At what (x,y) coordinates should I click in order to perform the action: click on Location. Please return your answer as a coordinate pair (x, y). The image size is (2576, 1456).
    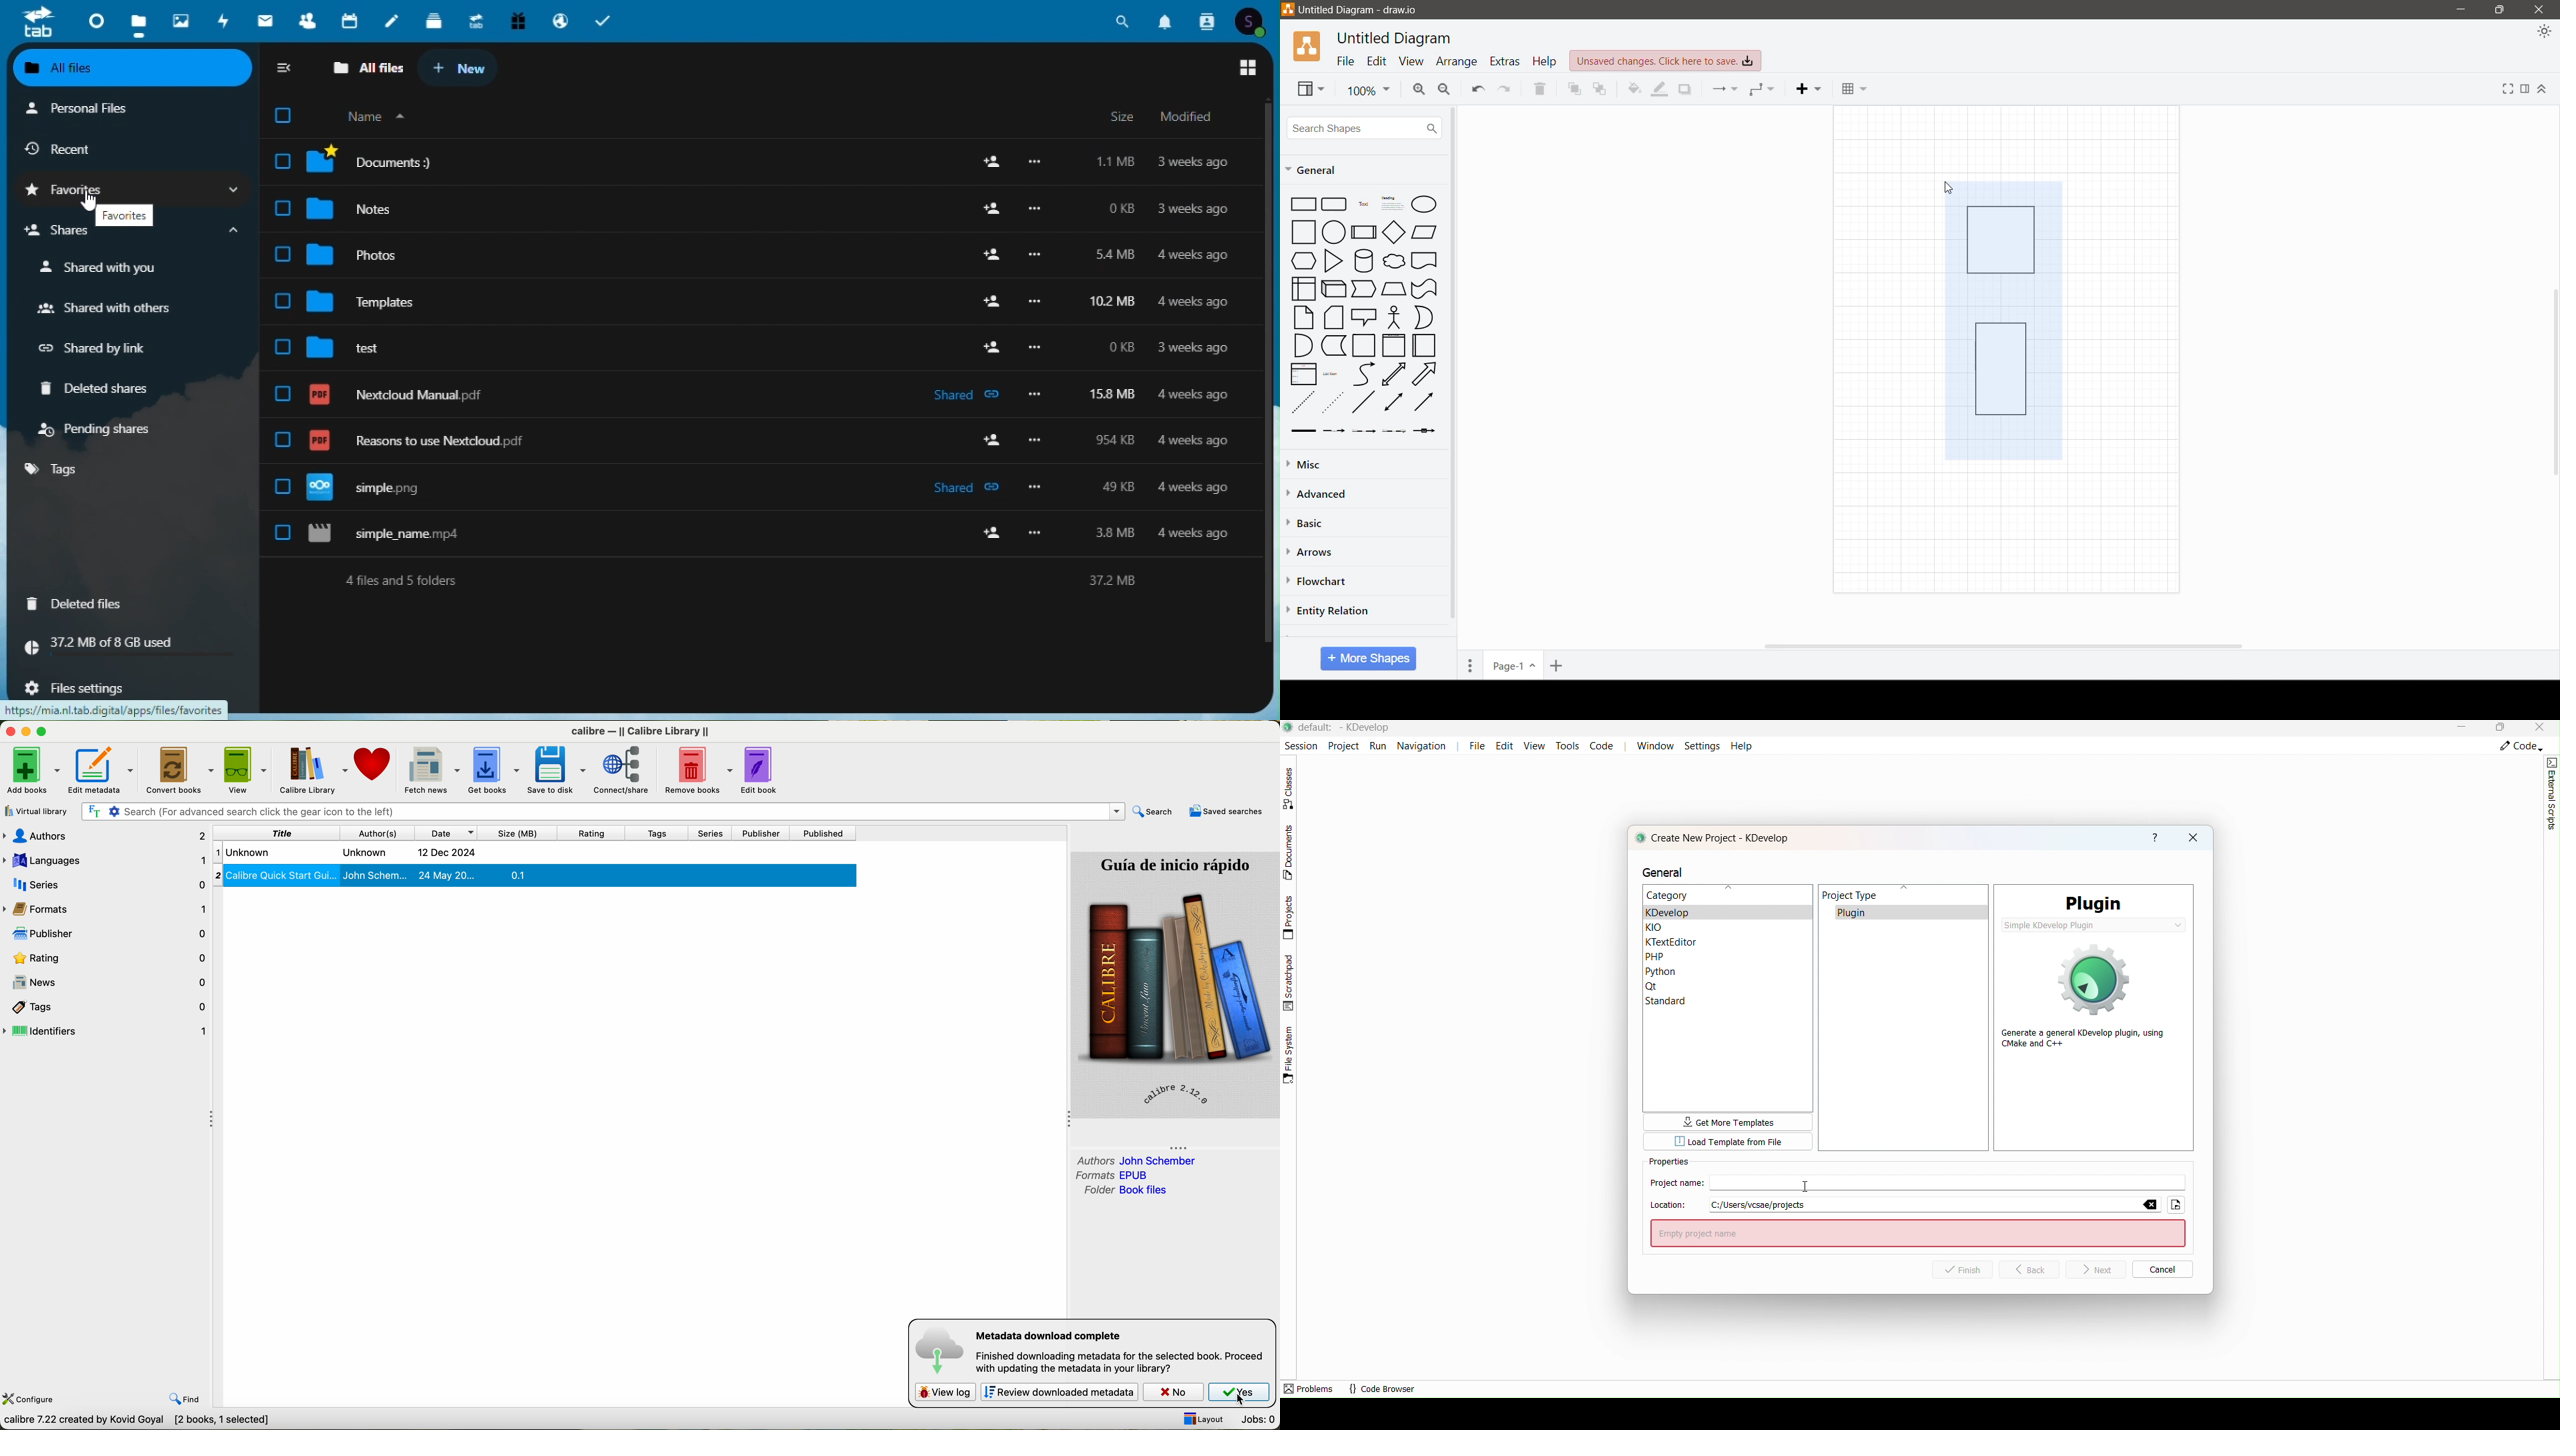
    Looking at the image, I should click on (1918, 1205).